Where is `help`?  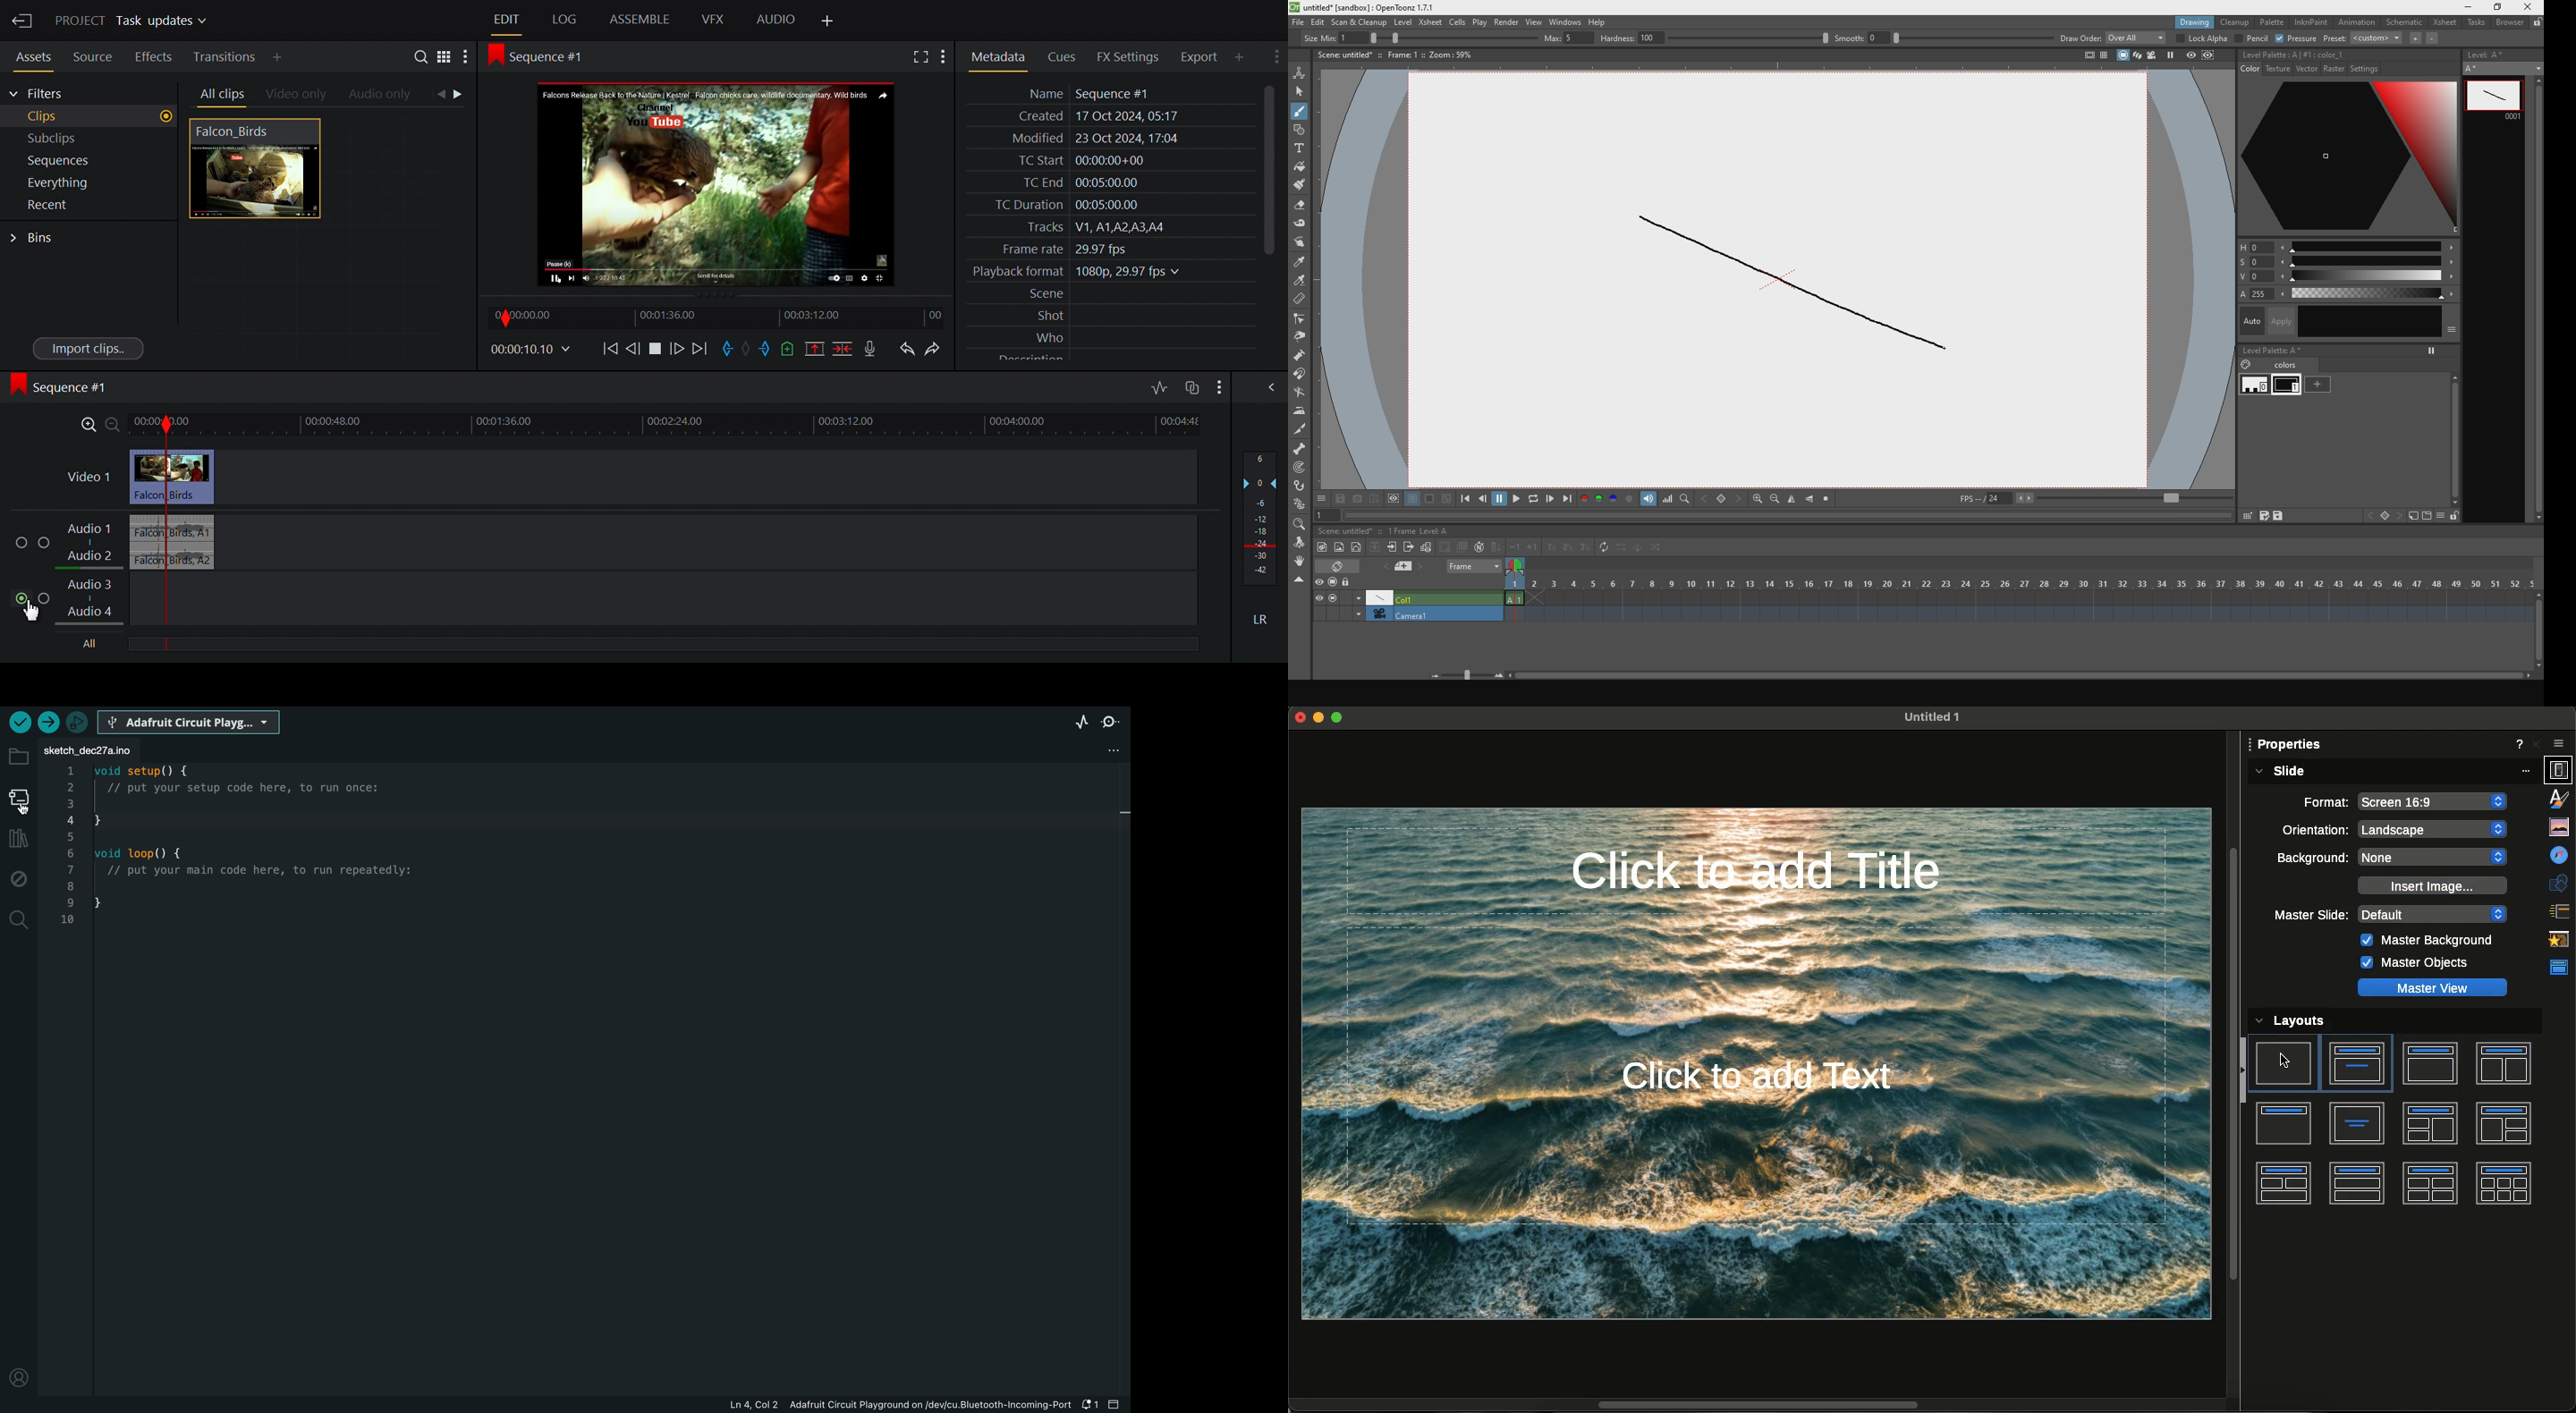
help is located at coordinates (1602, 20).